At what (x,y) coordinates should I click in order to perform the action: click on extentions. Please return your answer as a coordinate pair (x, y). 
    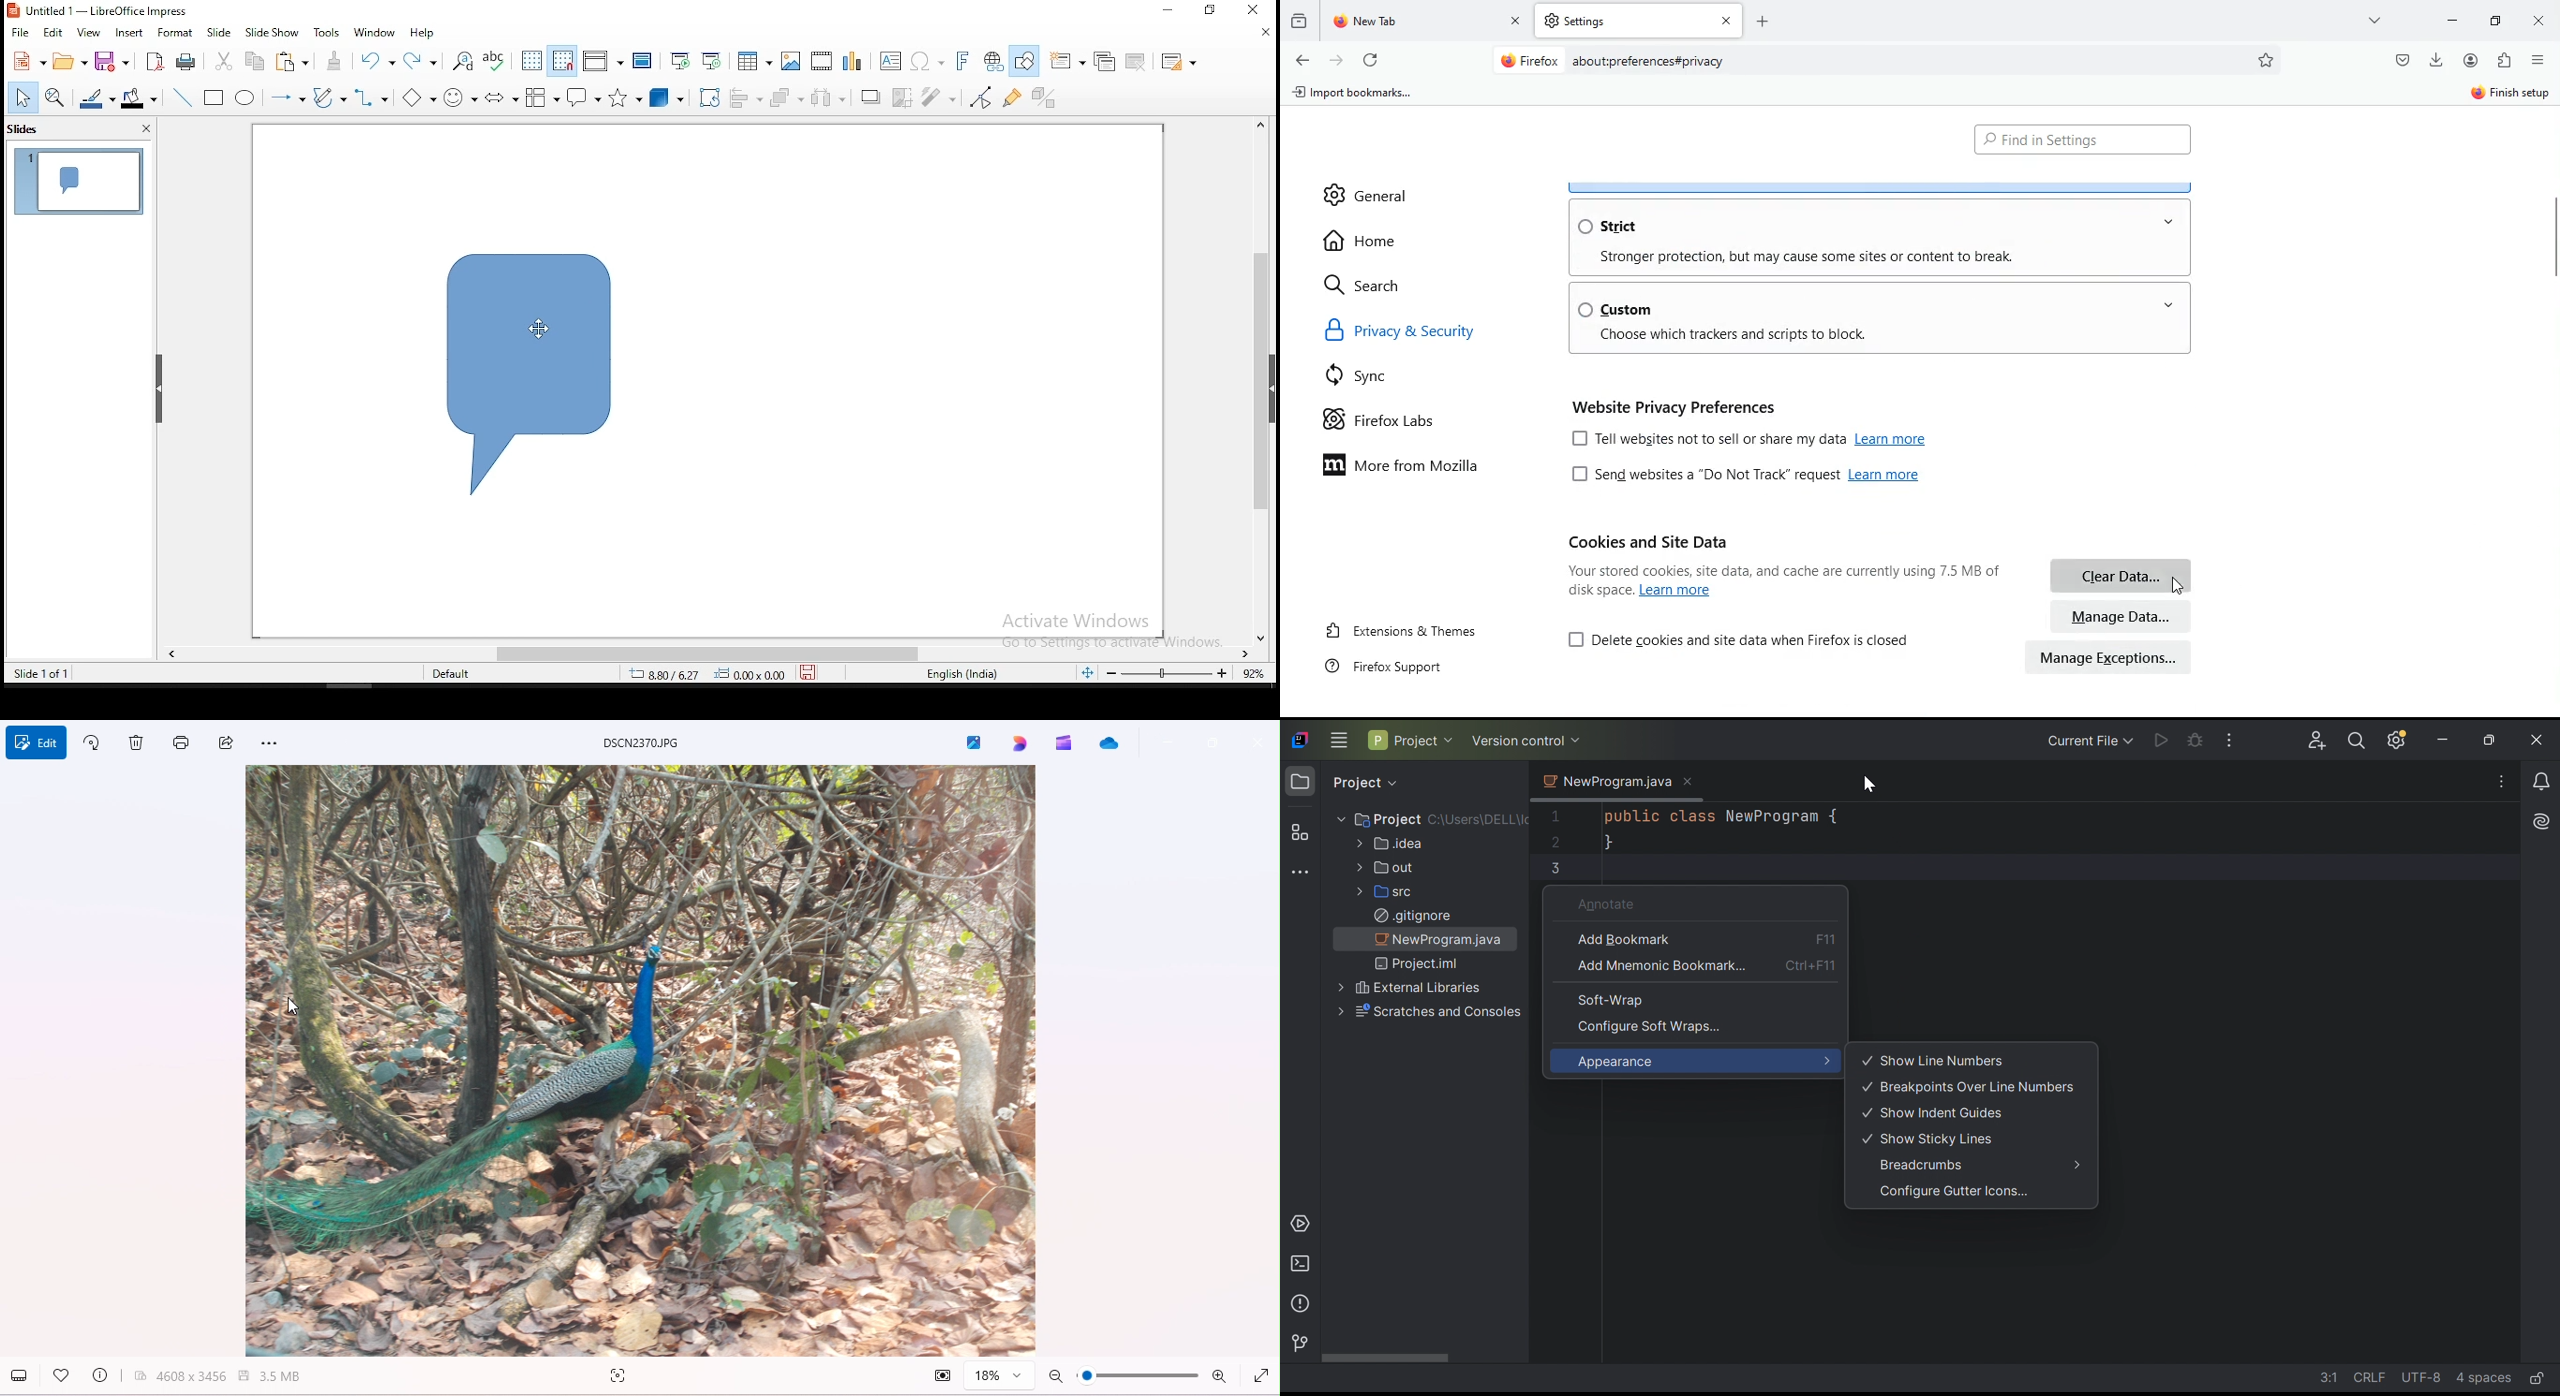
    Looking at the image, I should click on (2504, 62).